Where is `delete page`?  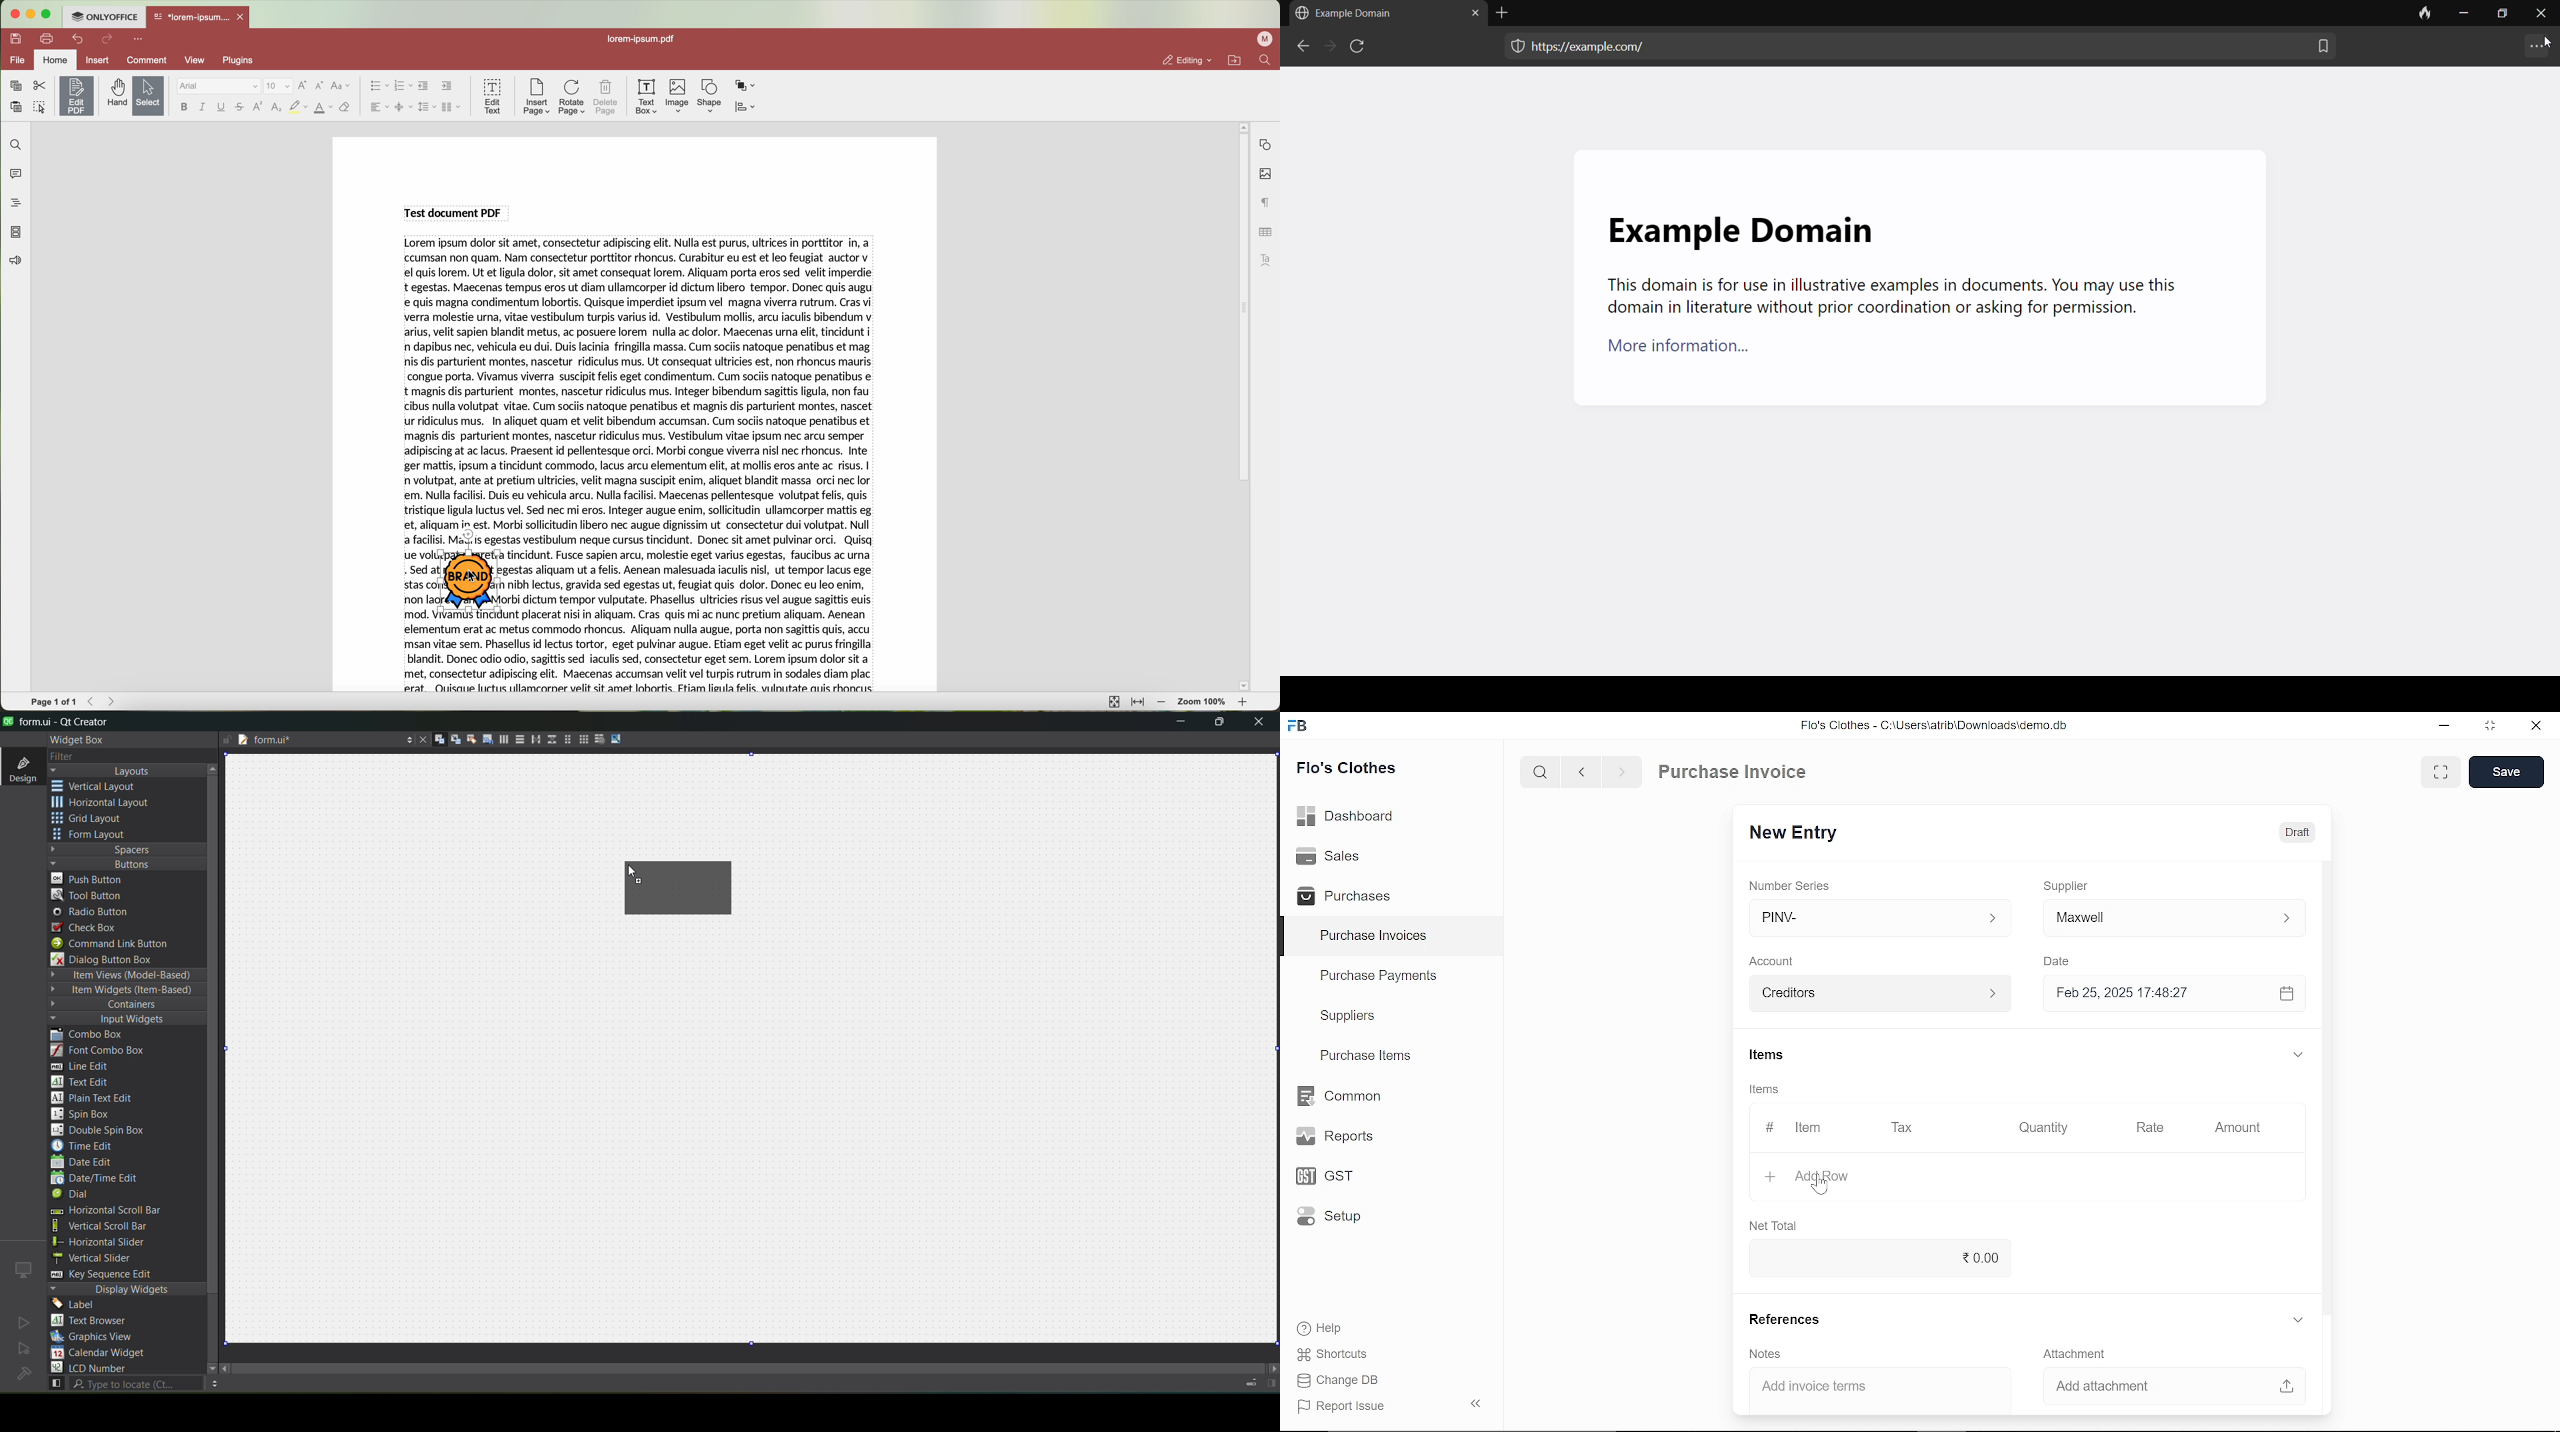
delete page is located at coordinates (606, 99).